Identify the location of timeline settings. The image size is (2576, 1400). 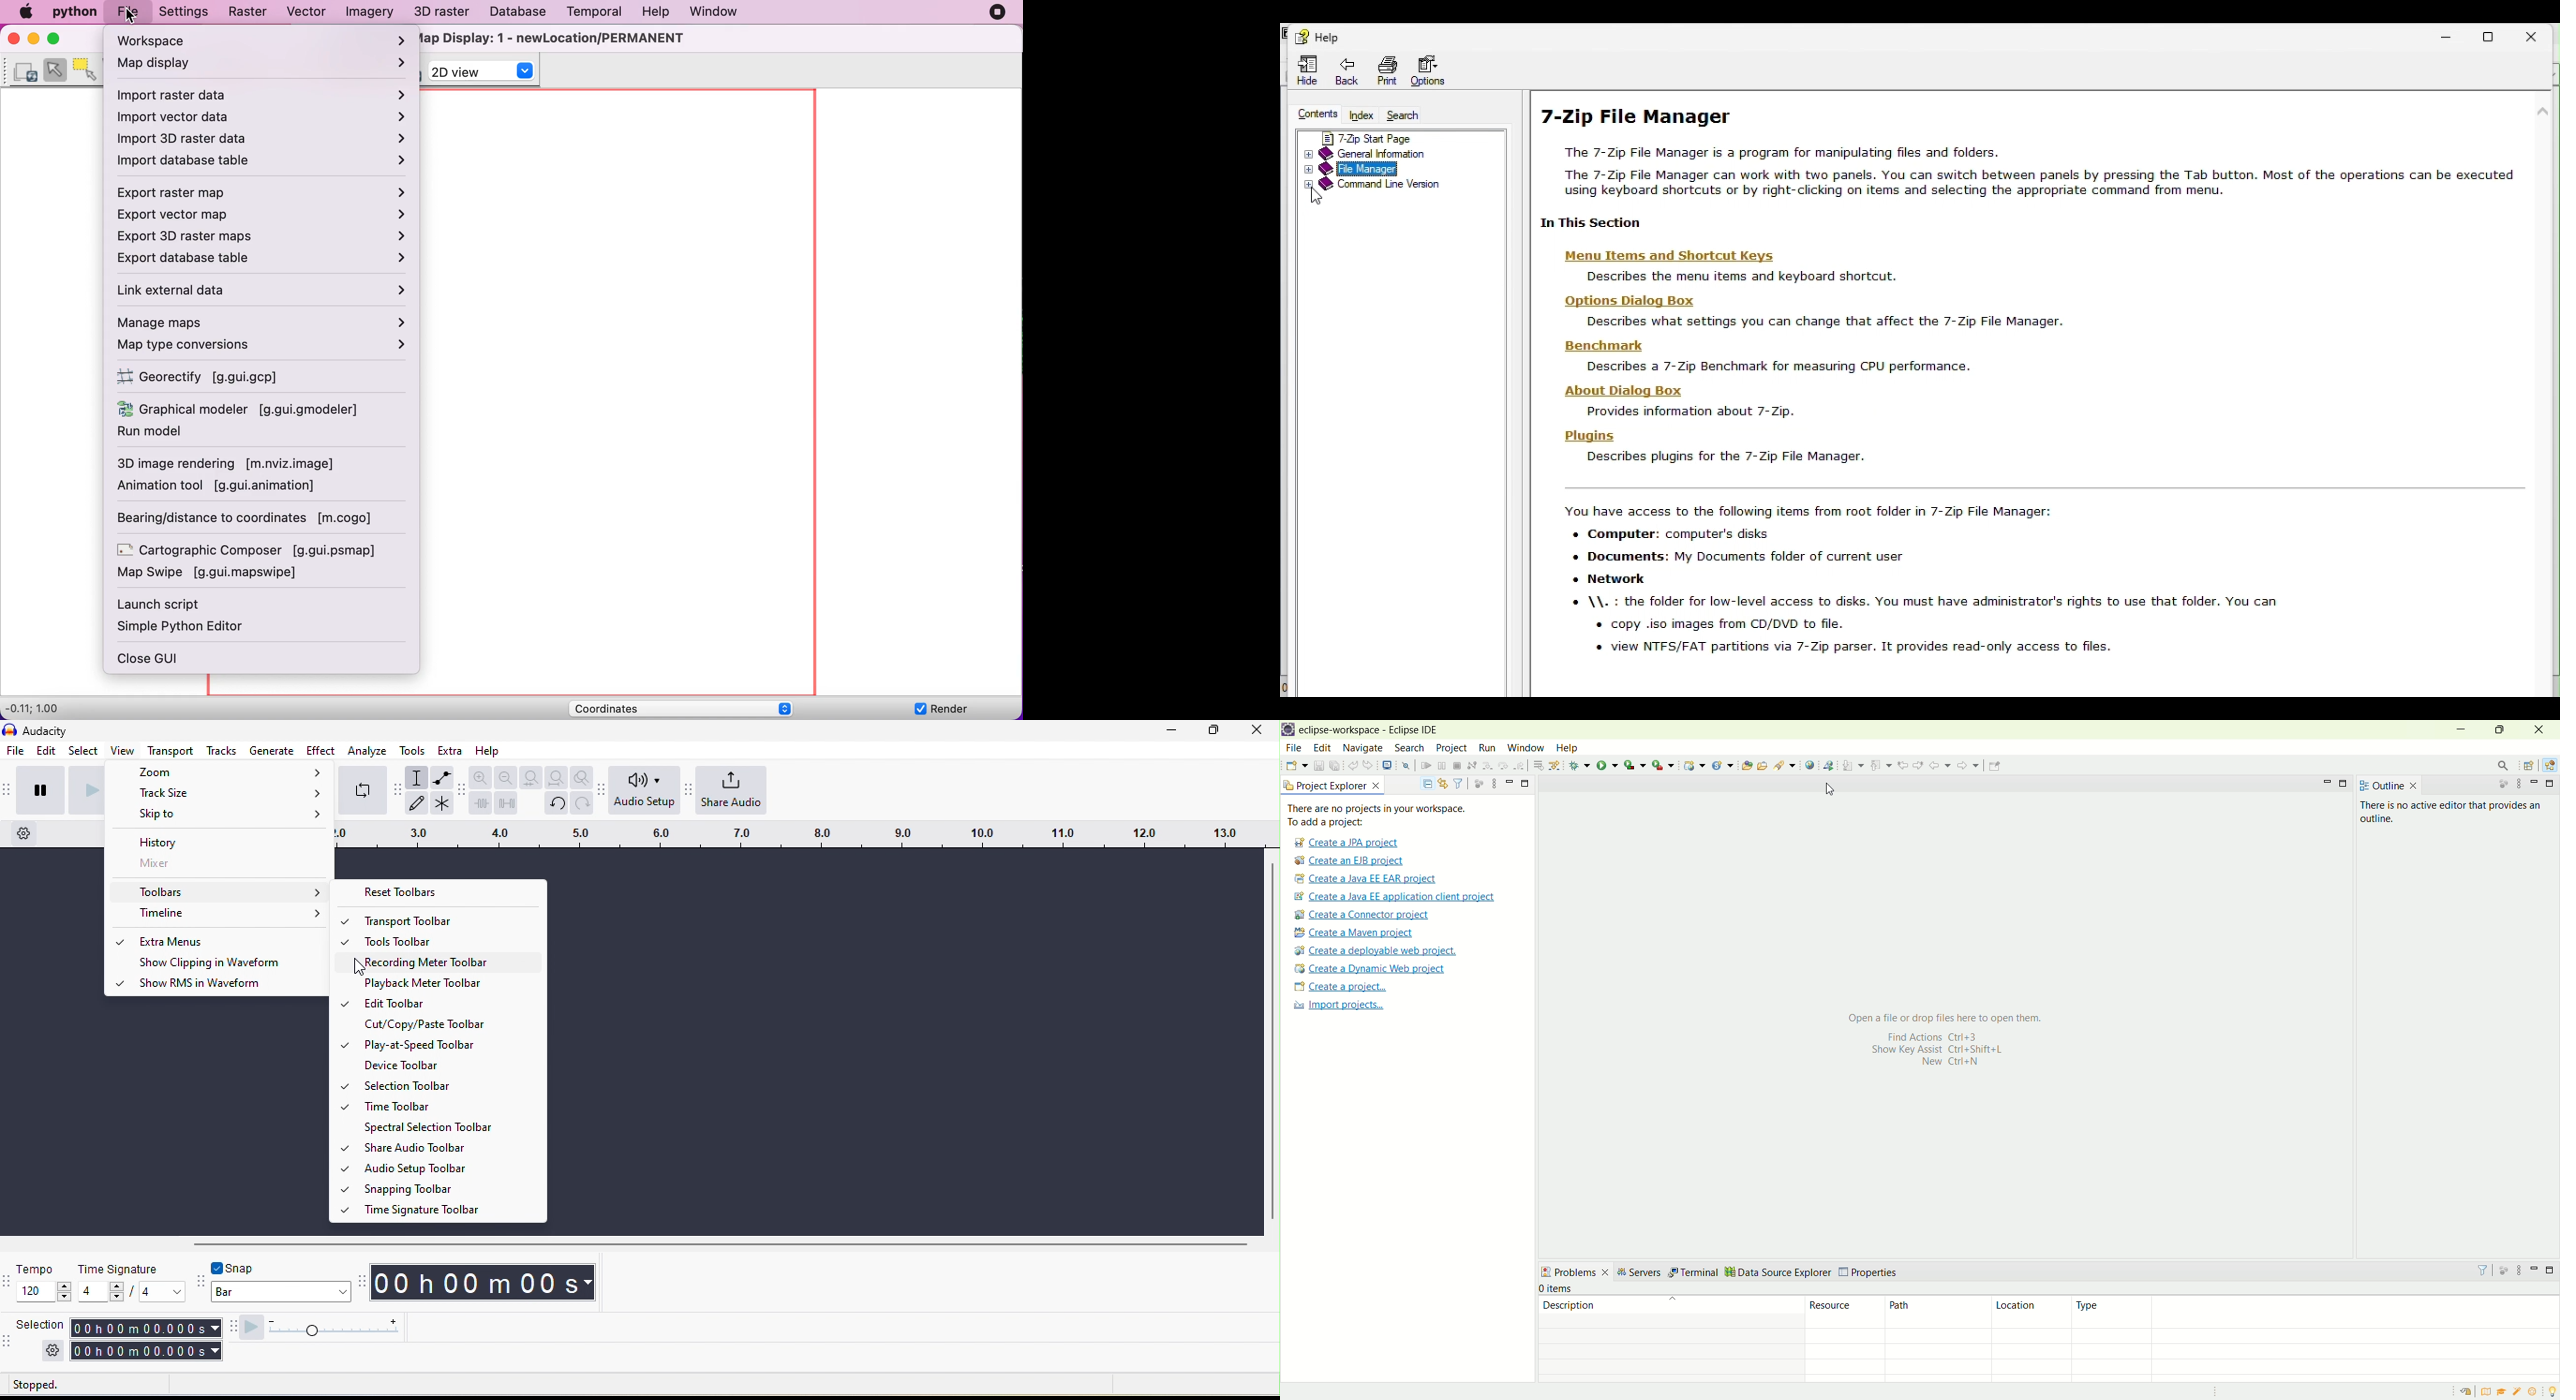
(24, 833).